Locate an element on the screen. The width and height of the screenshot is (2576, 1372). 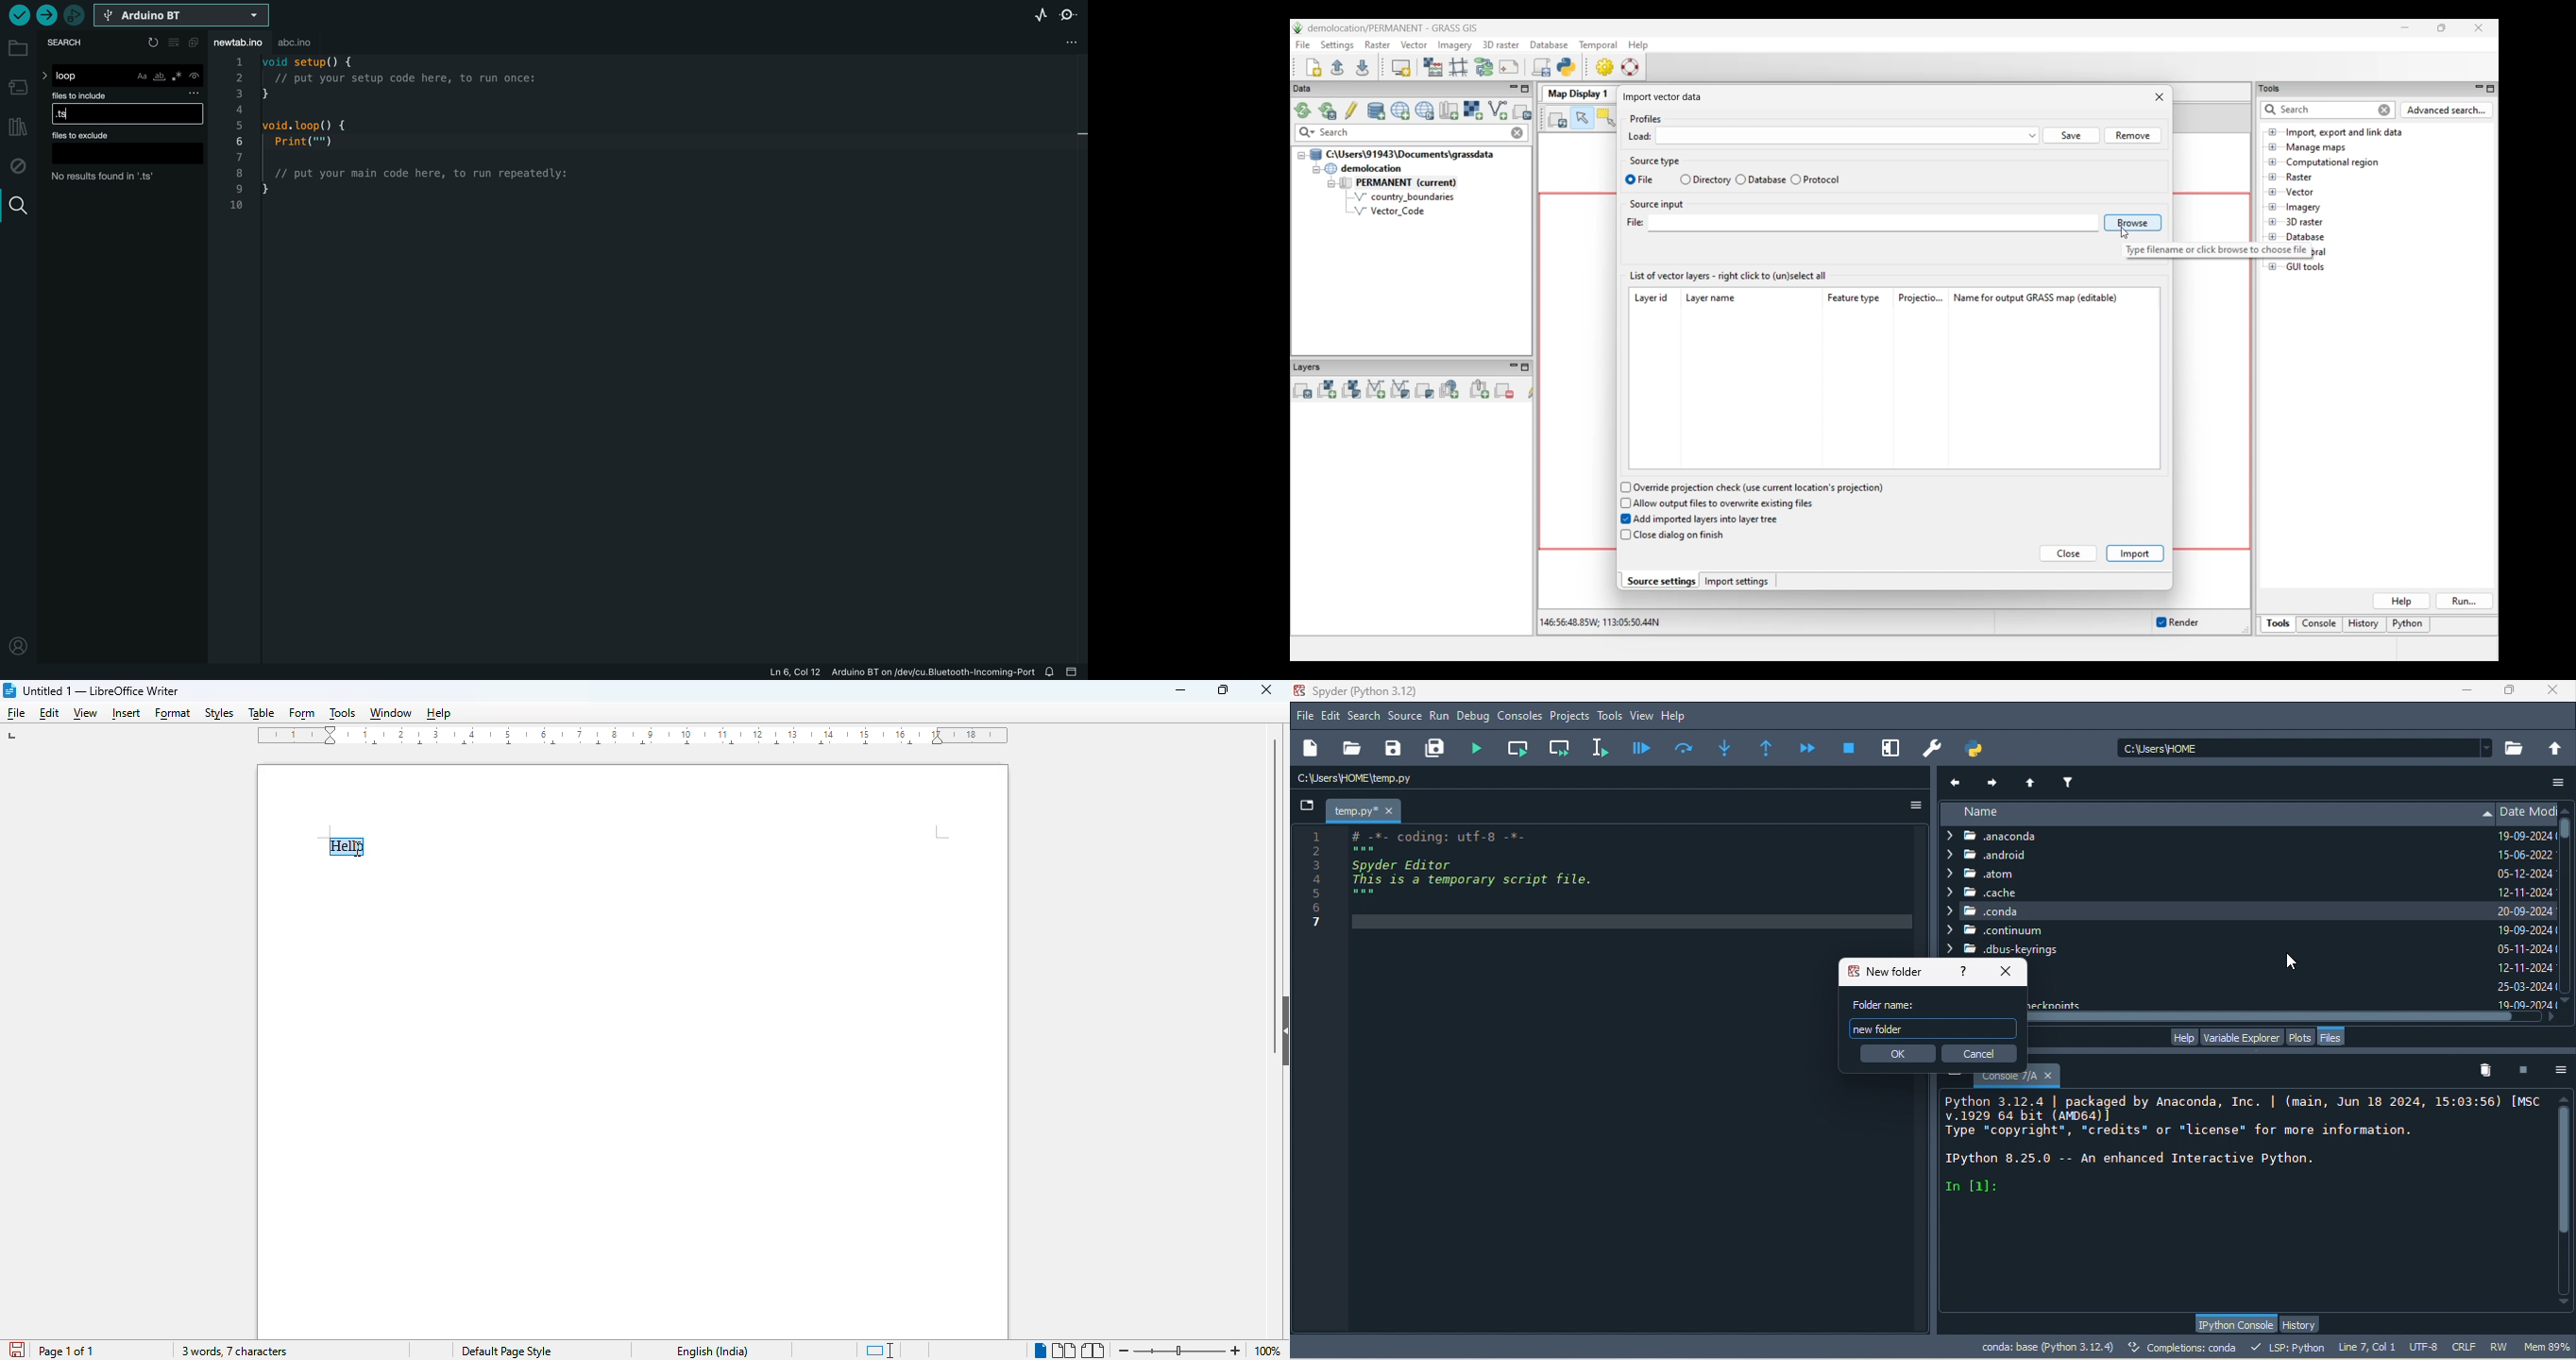
type folder name- new folder is located at coordinates (1933, 1028).